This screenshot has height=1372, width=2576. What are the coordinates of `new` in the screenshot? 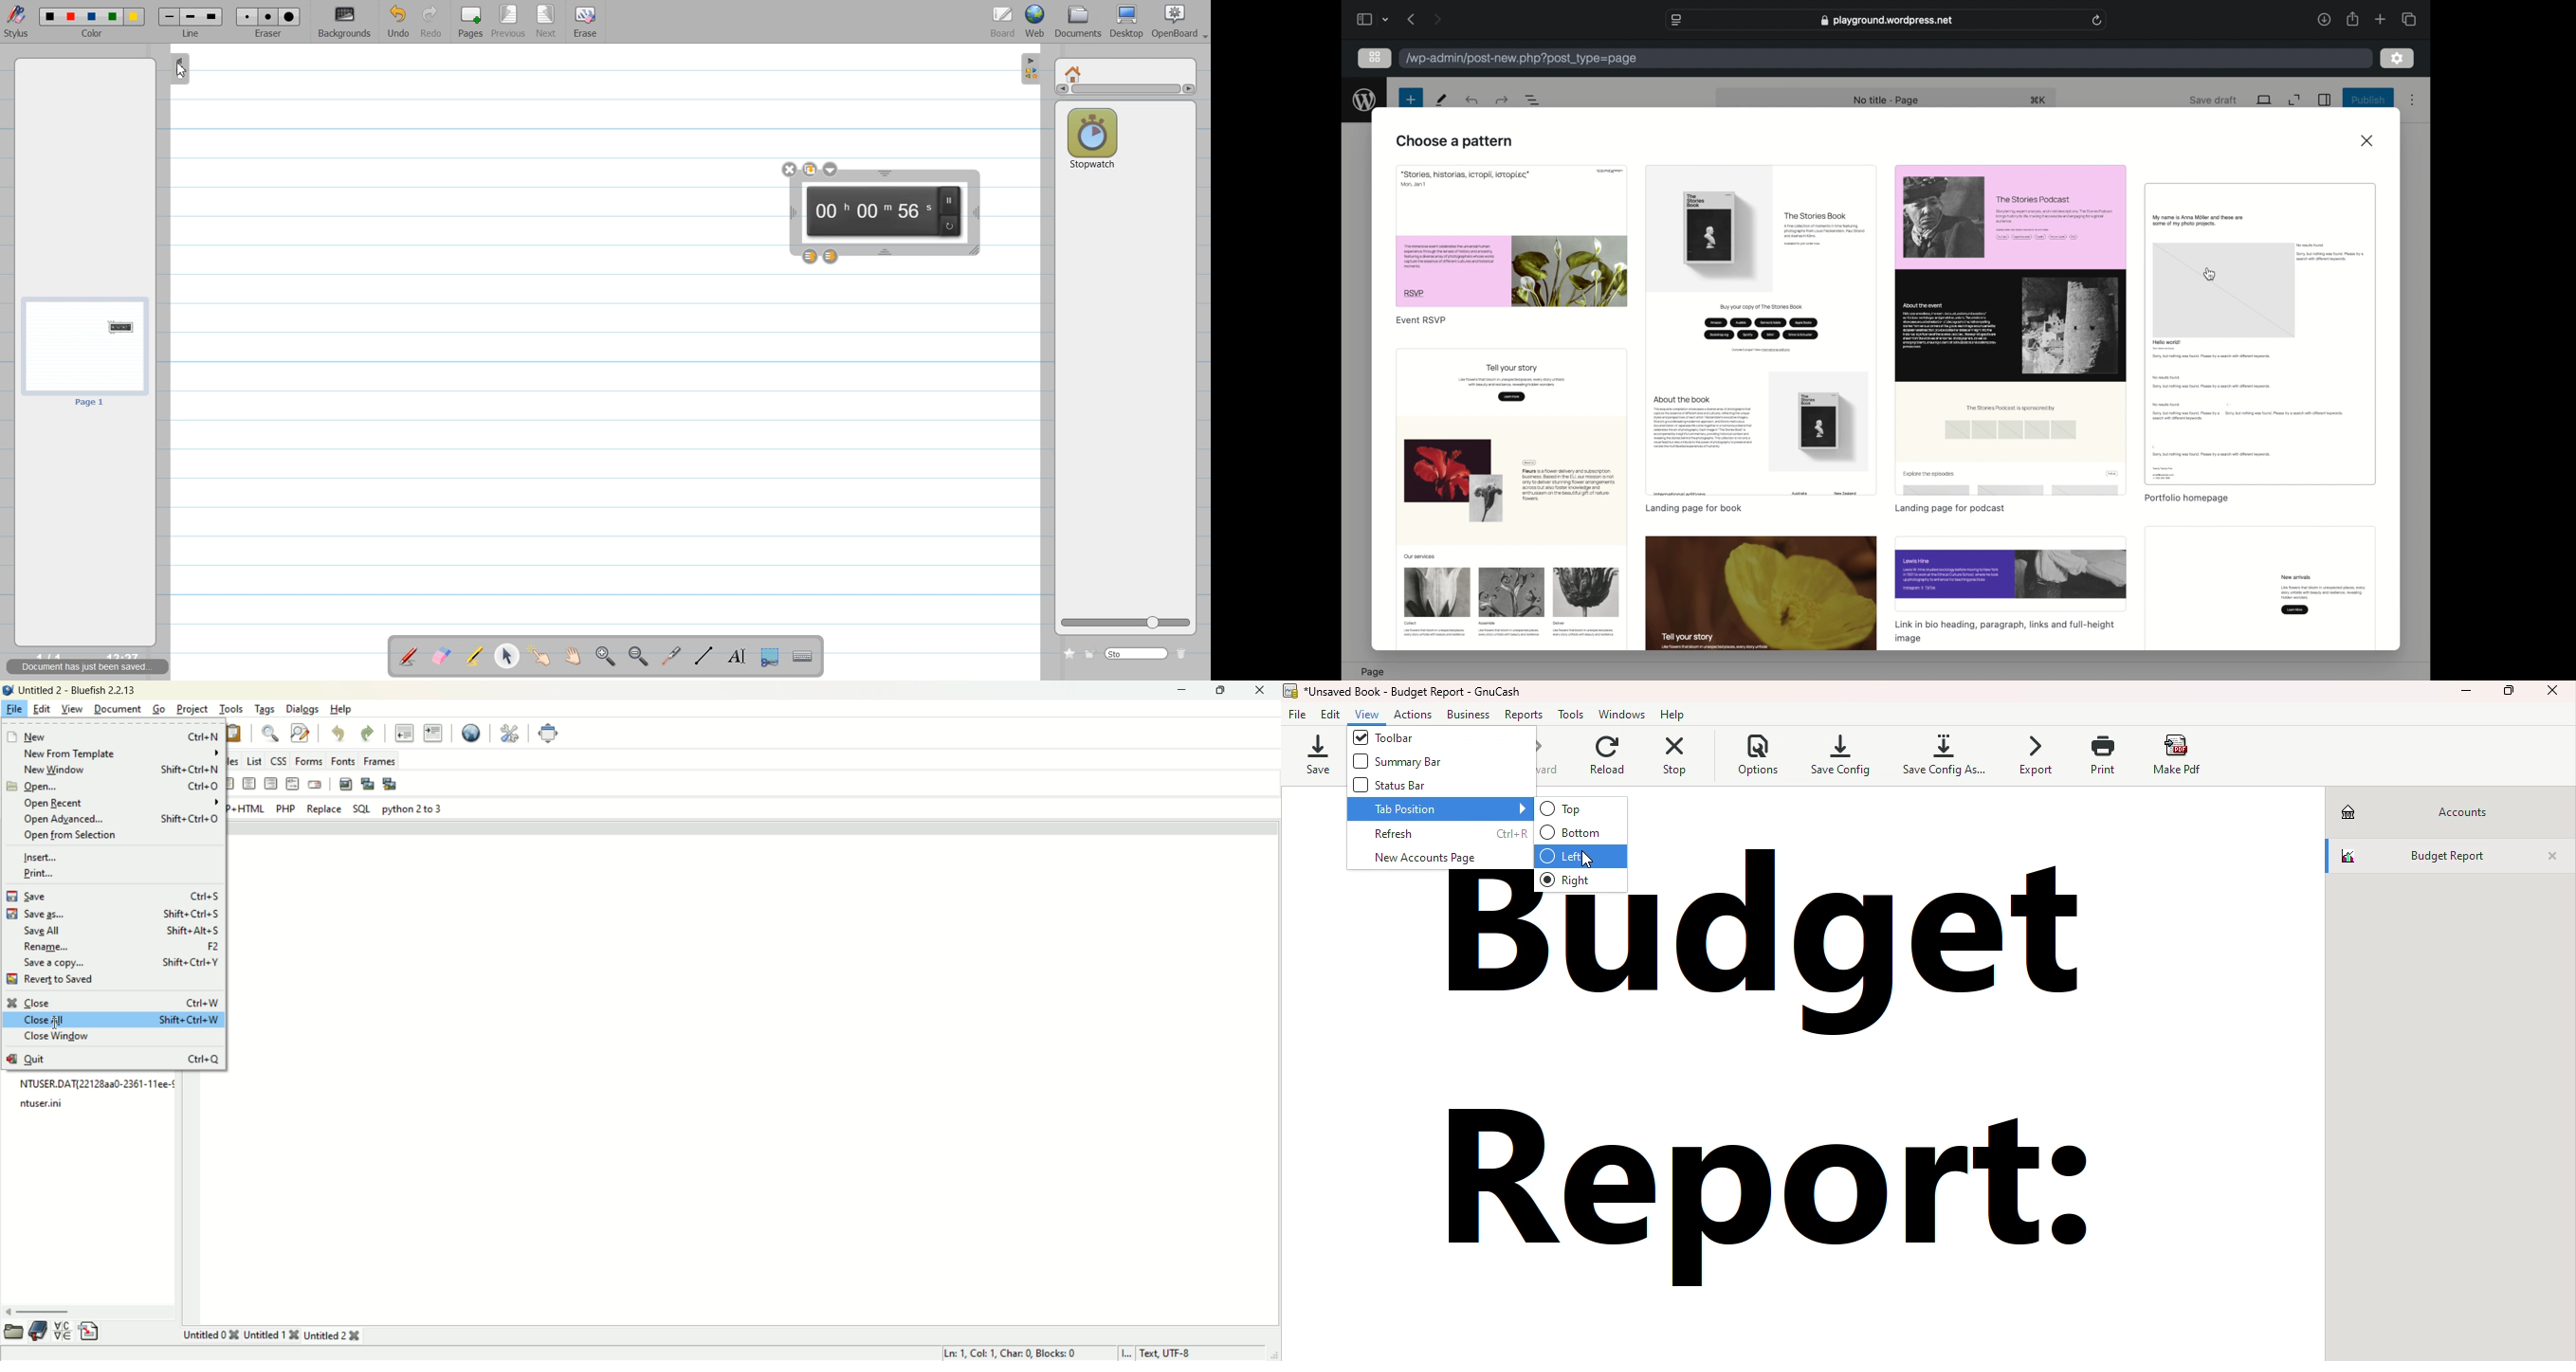 It's located at (1441, 100).